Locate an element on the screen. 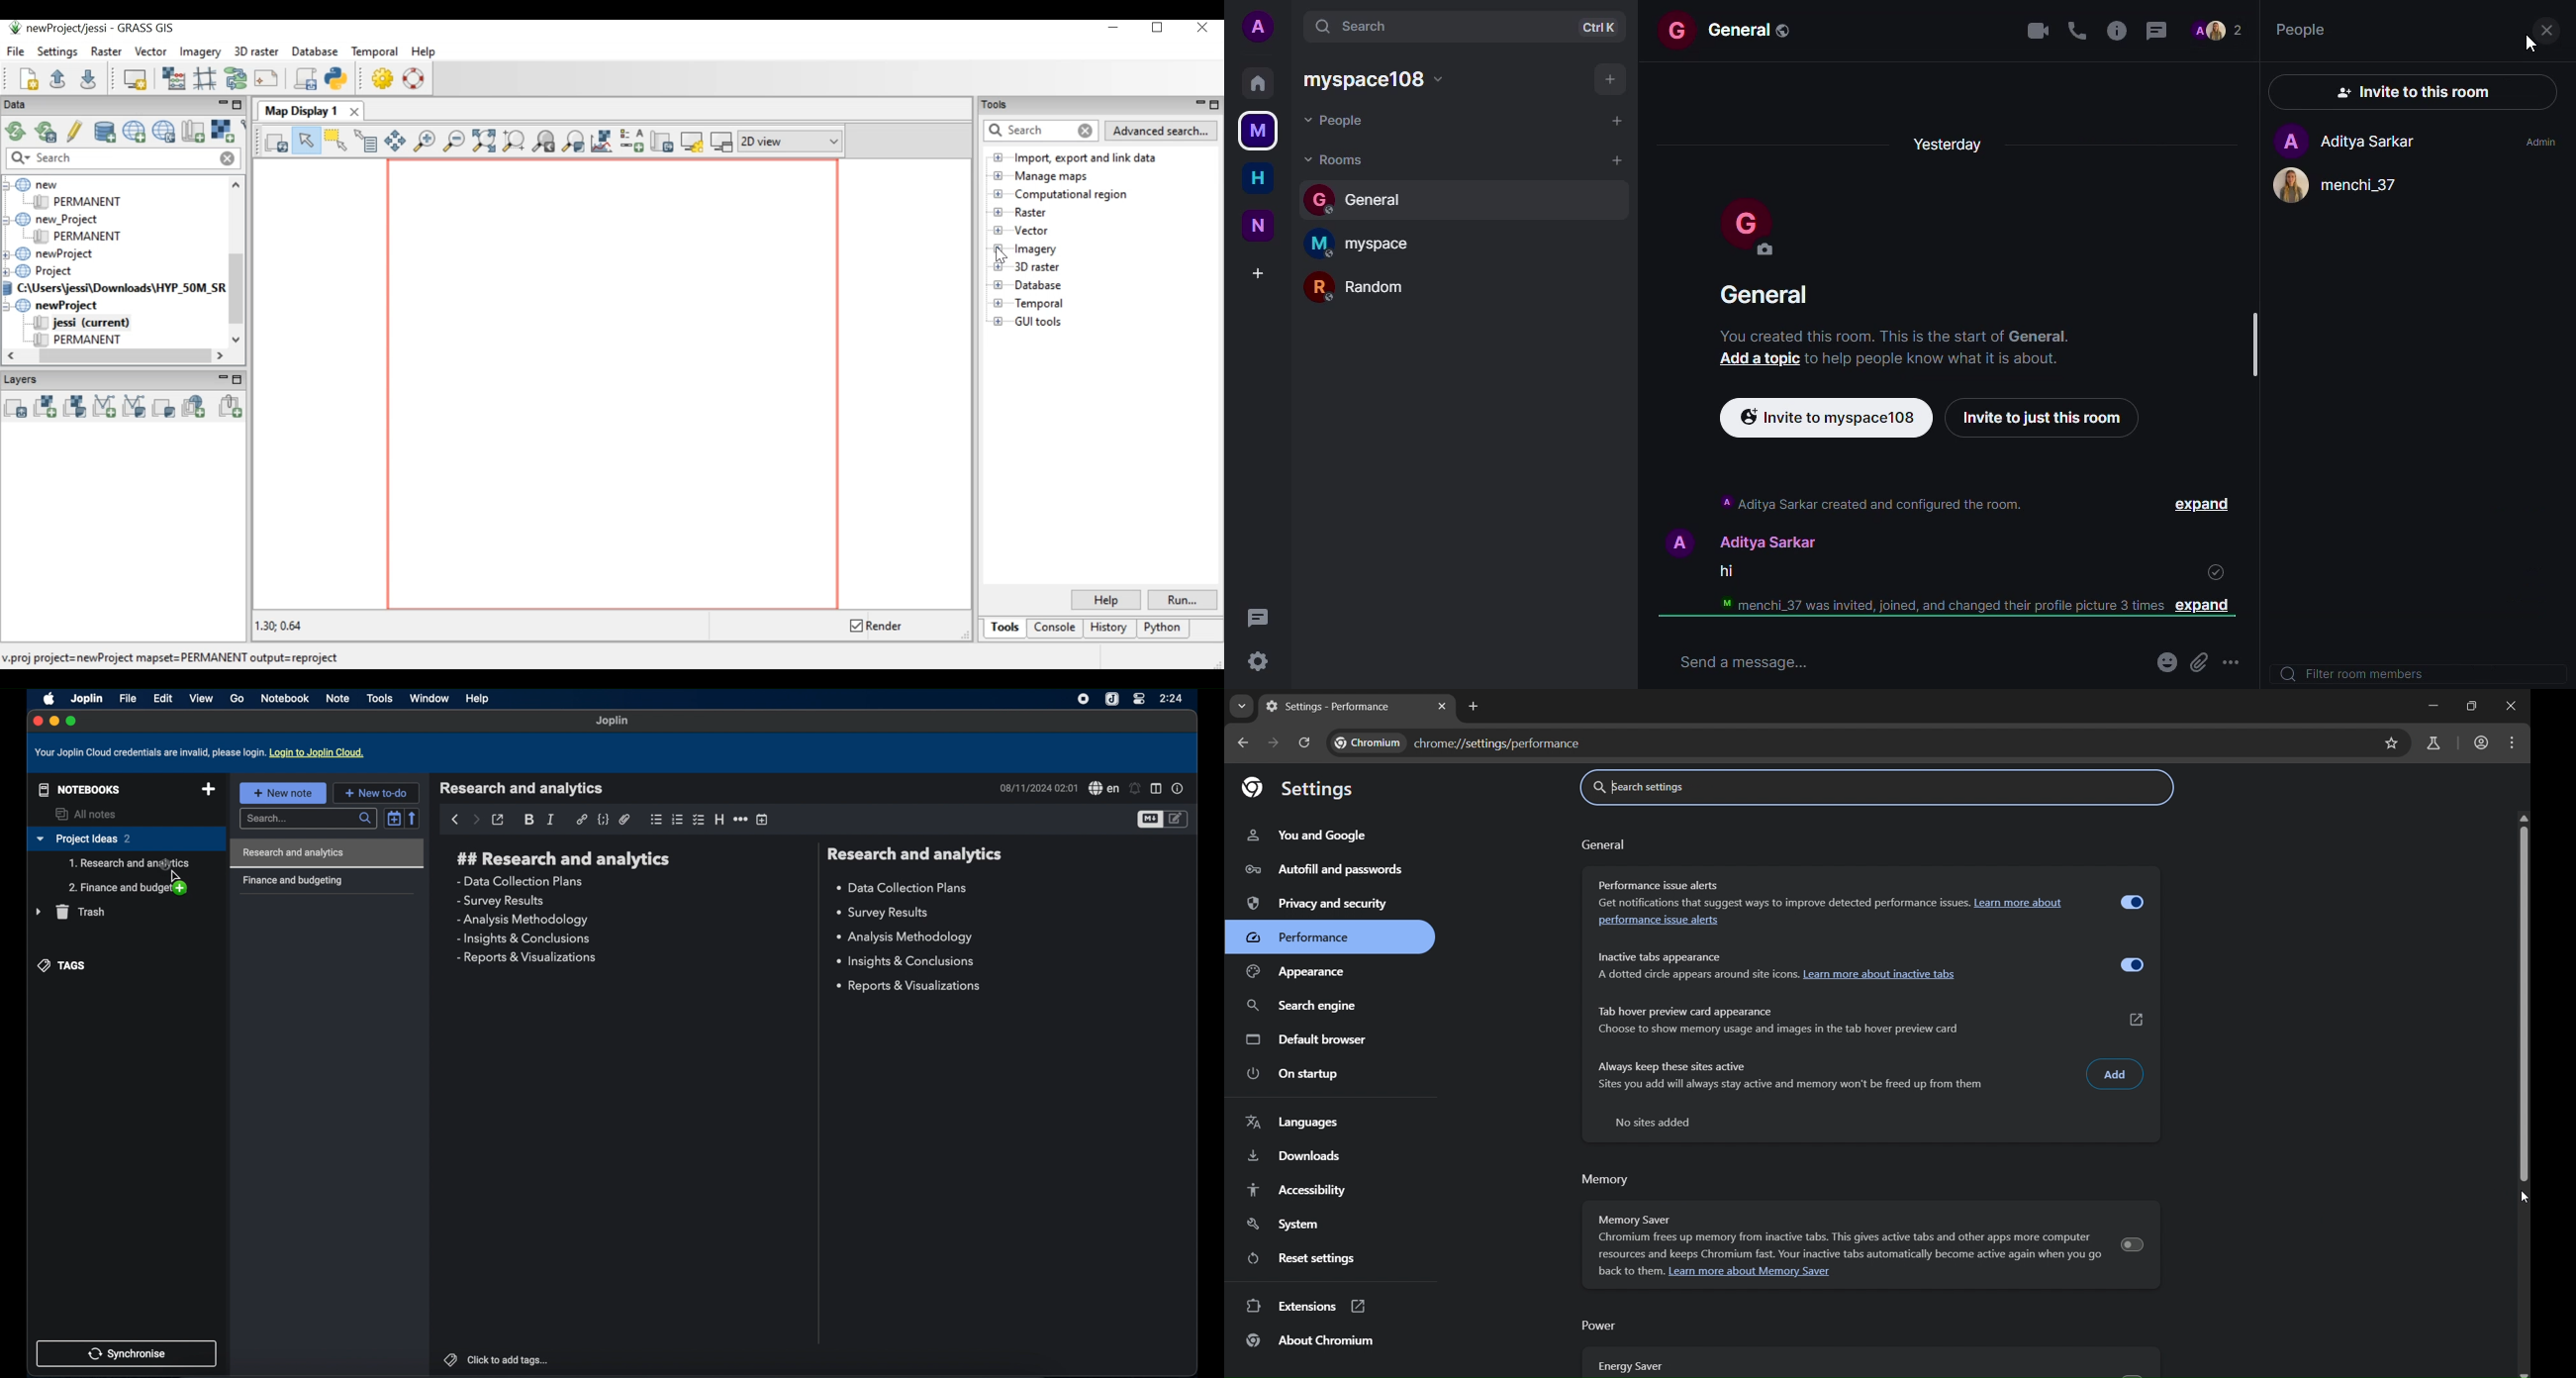 This screenshot has height=1400, width=2576. people is located at coordinates (2303, 30).